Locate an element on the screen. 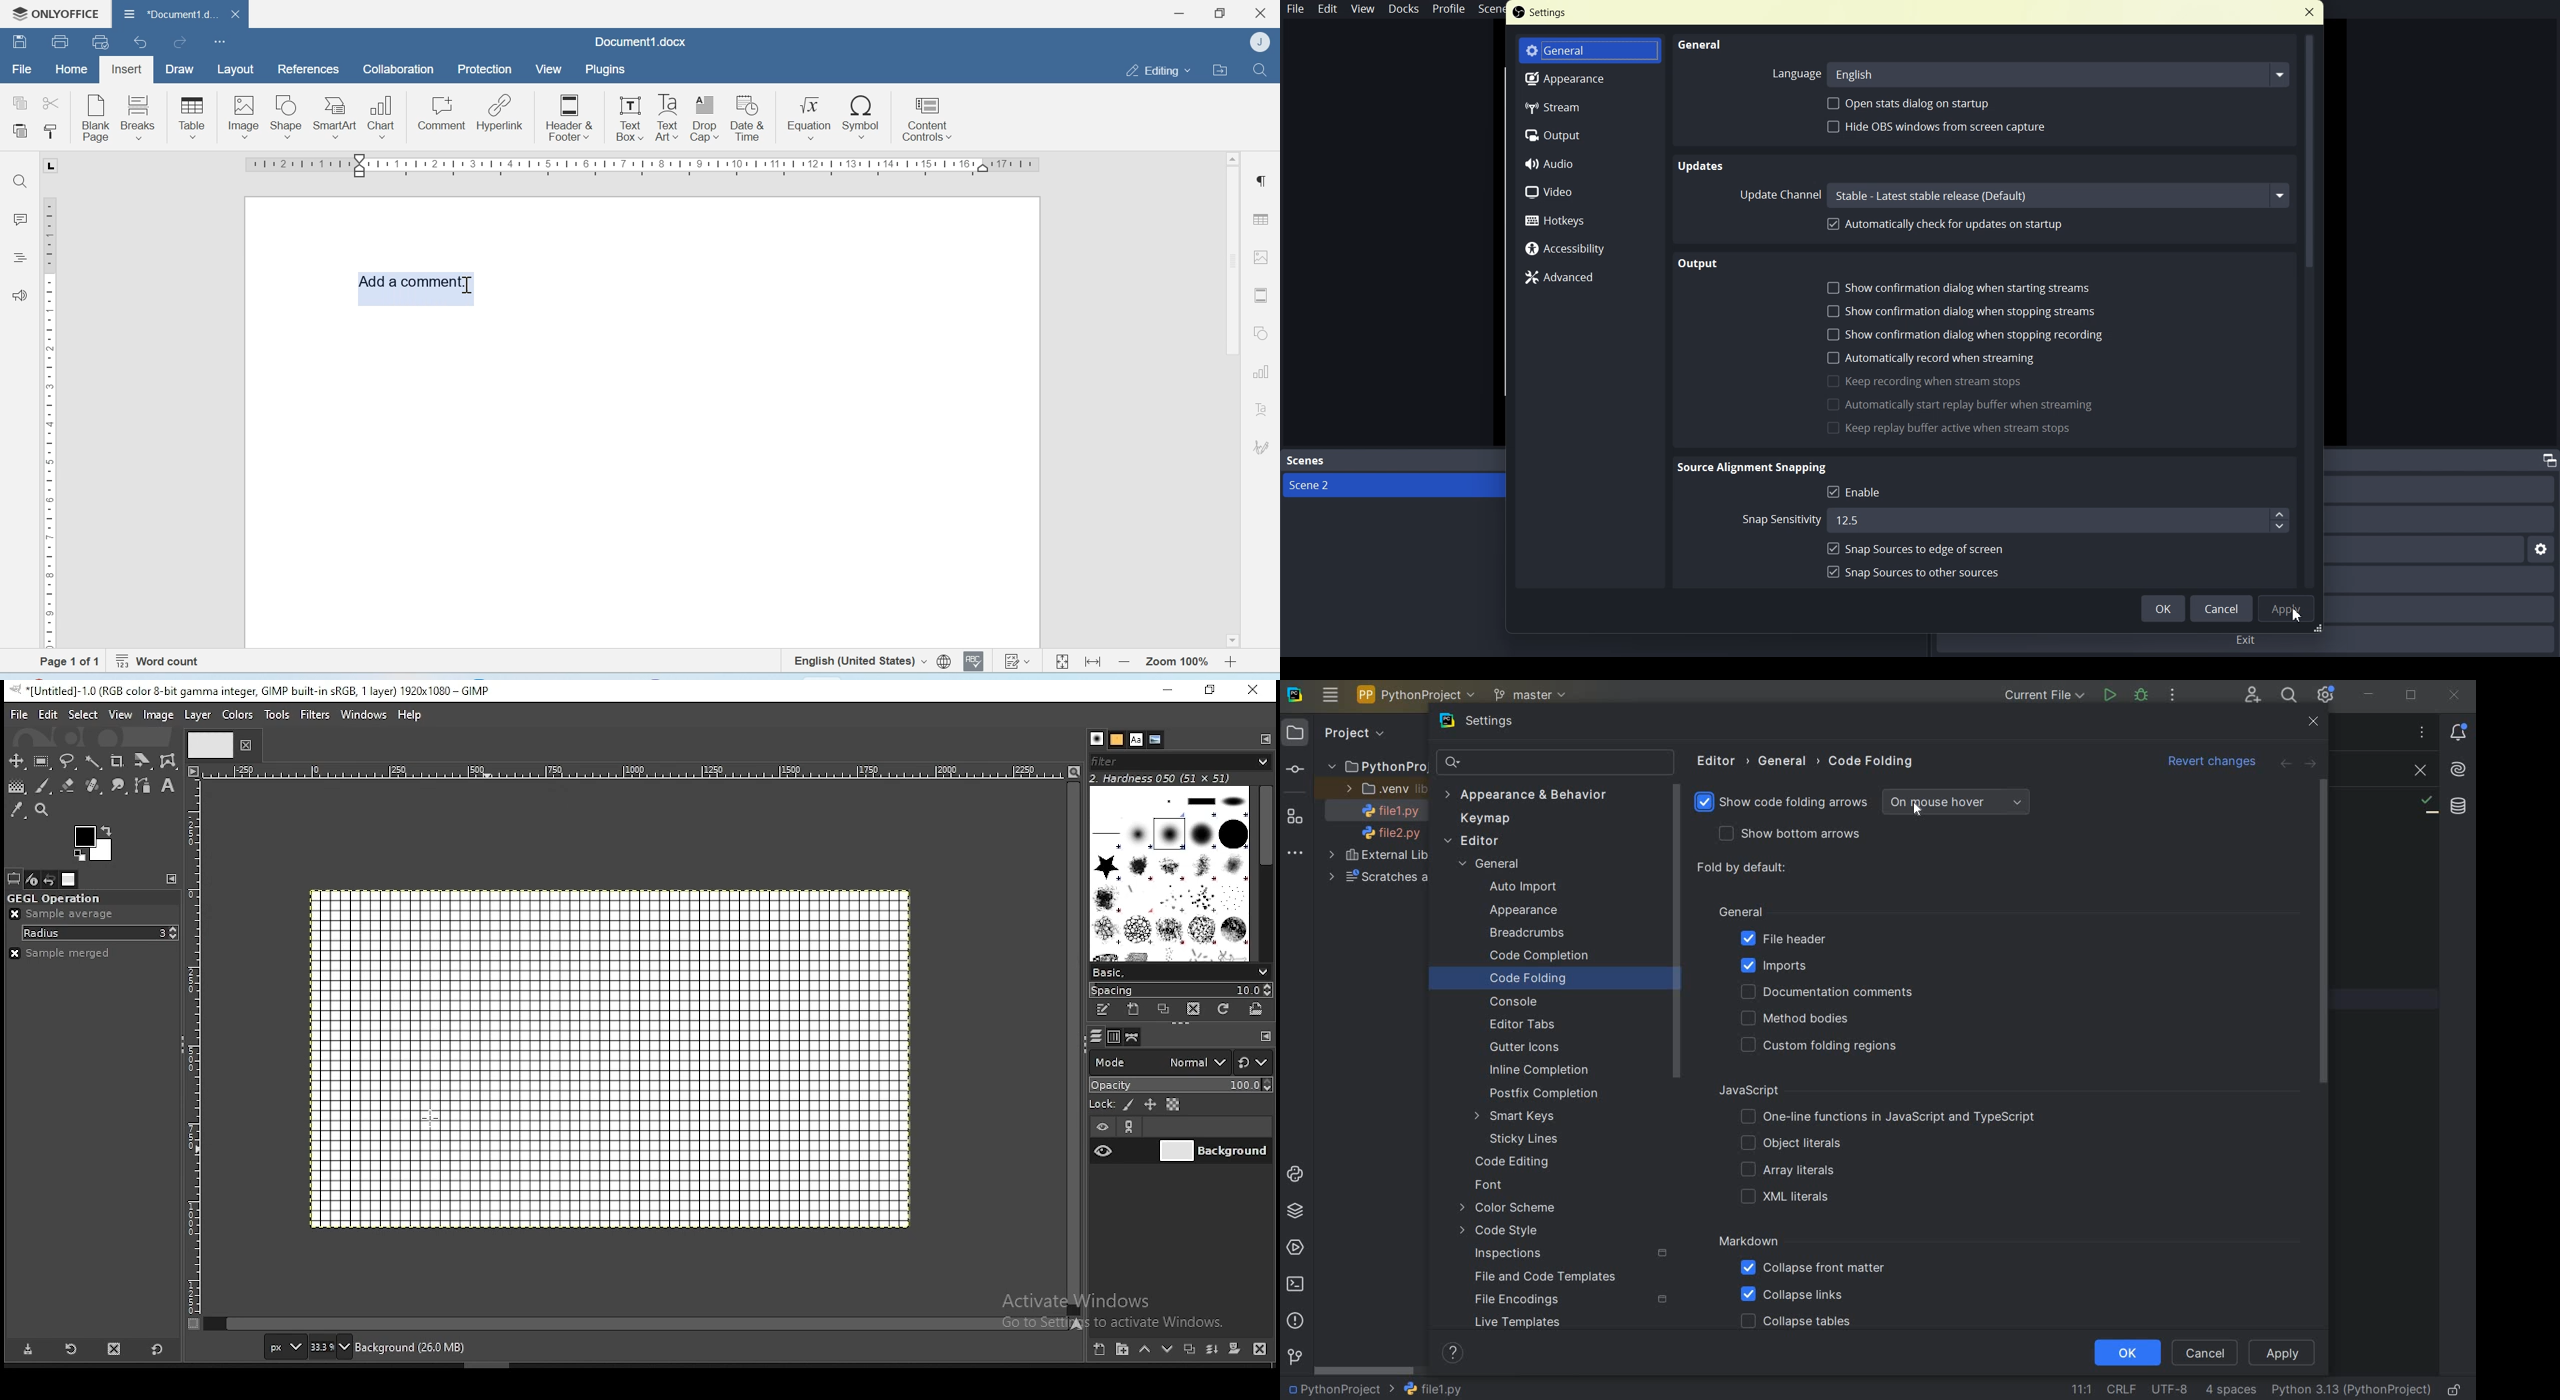 Image resolution: width=2576 pixels, height=1400 pixels. brushes is located at coordinates (1168, 874).